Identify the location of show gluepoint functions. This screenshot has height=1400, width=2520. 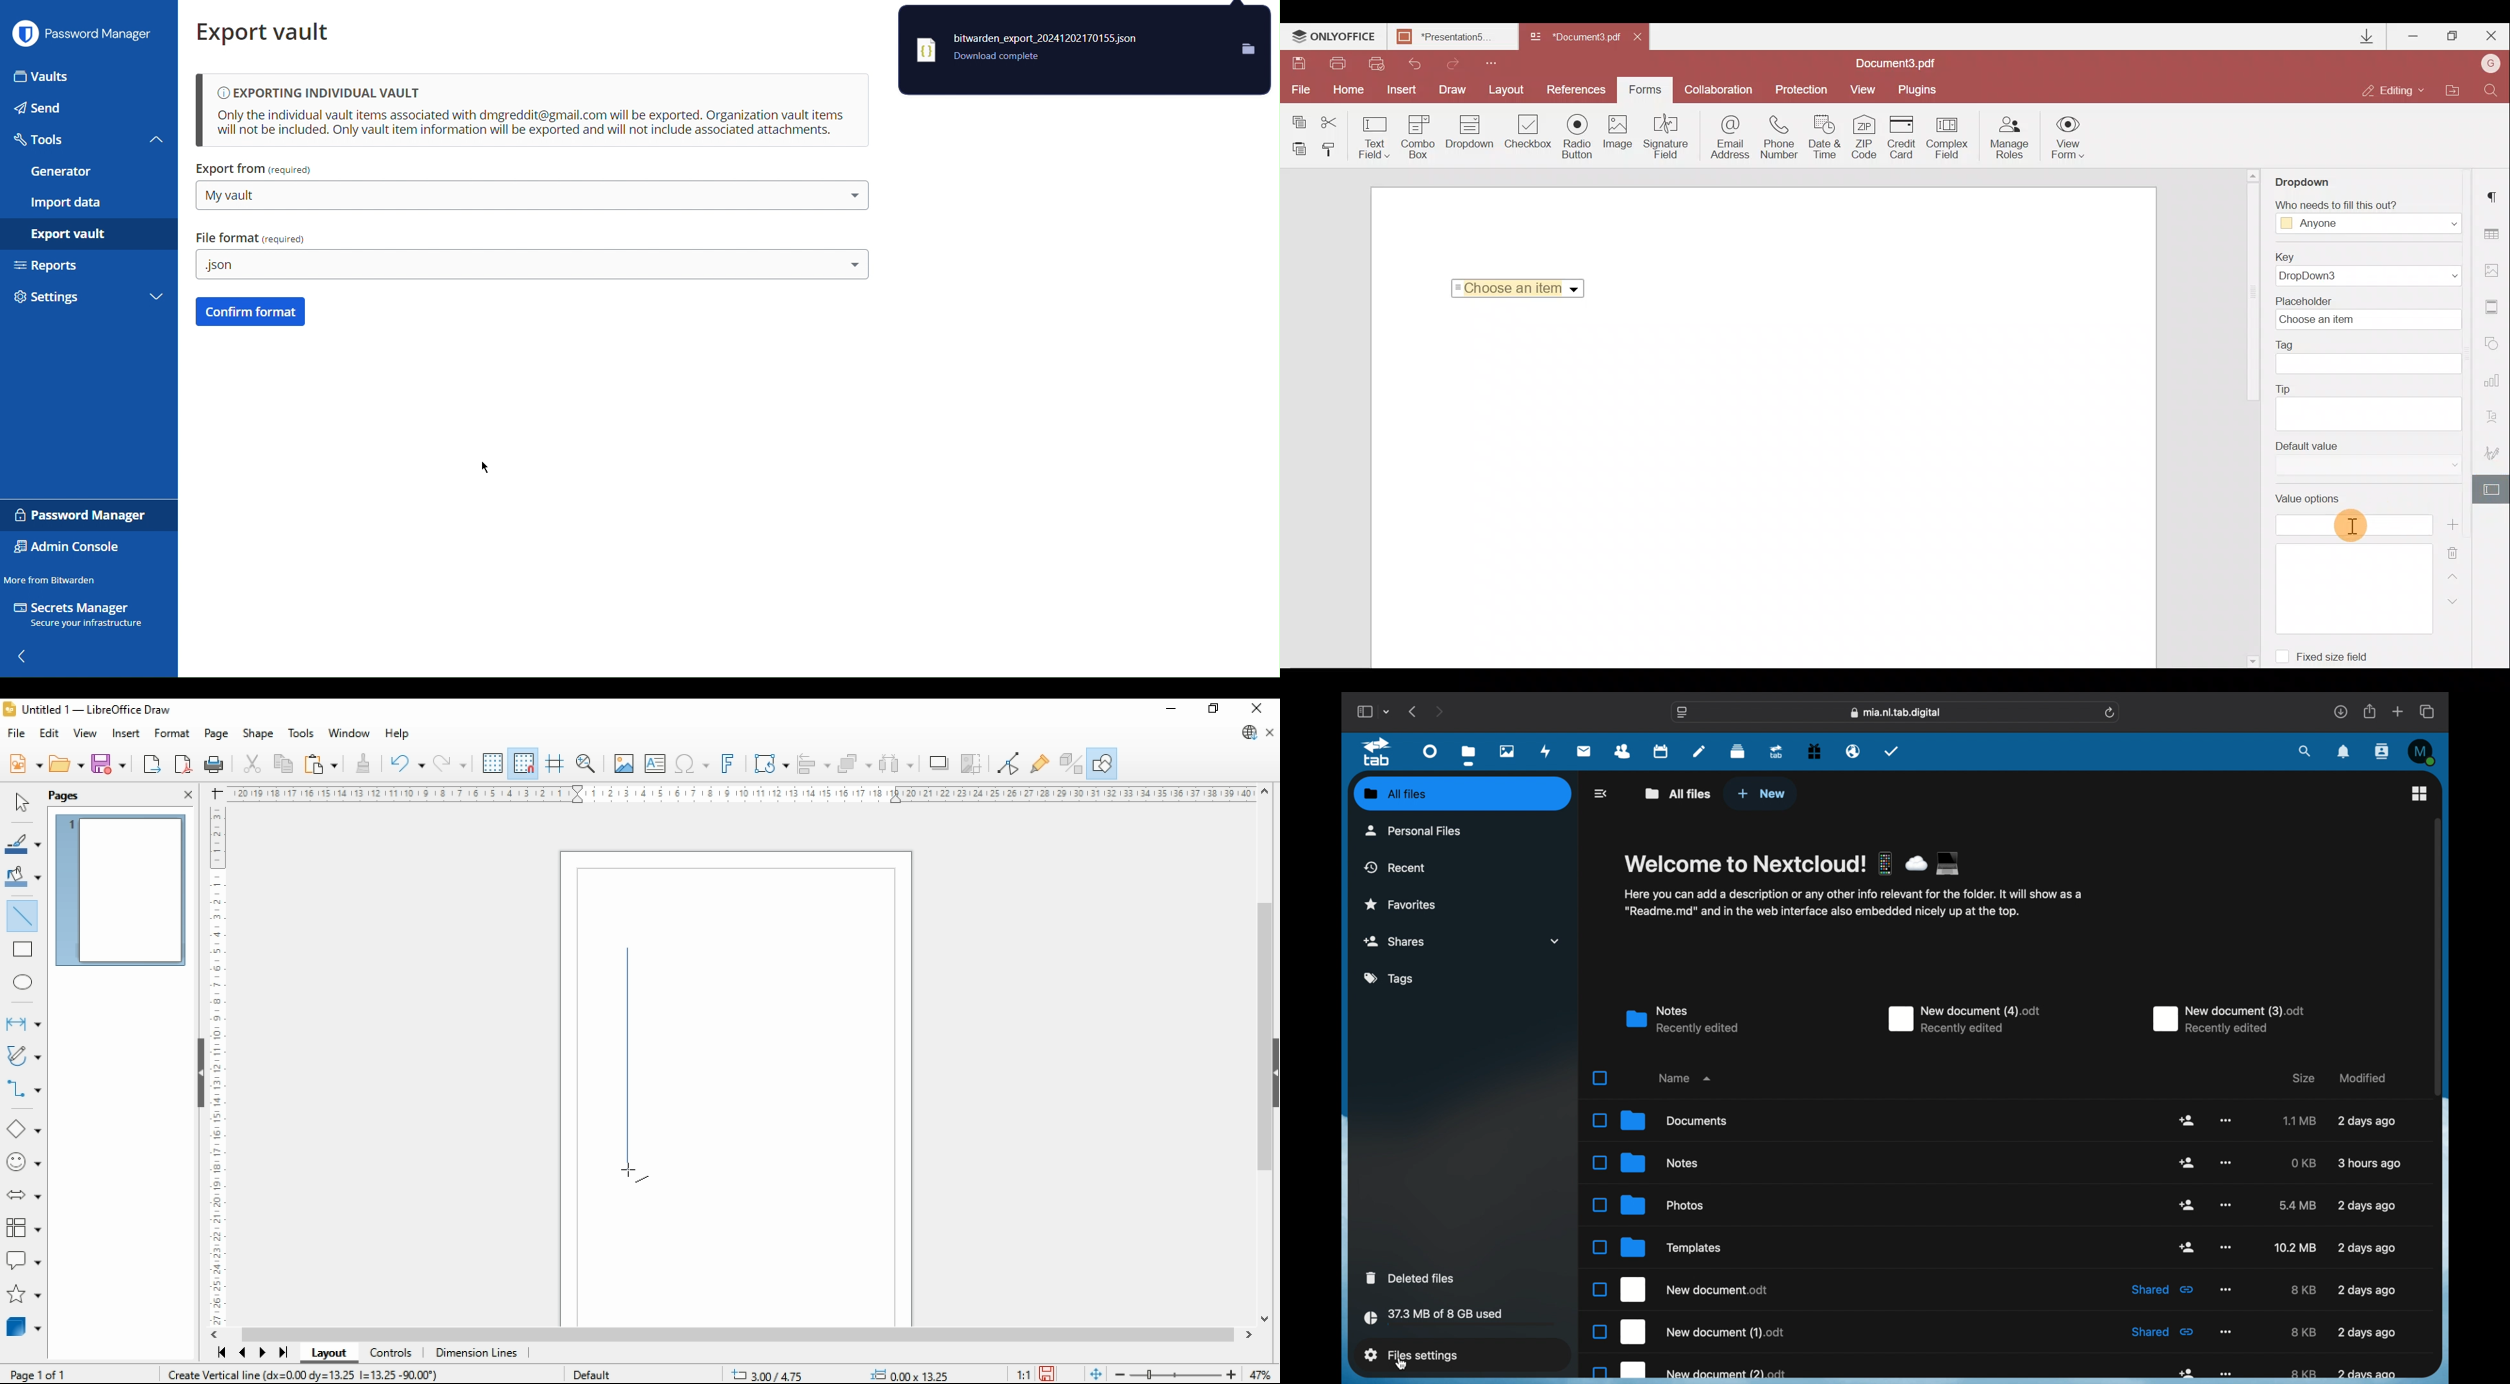
(1040, 762).